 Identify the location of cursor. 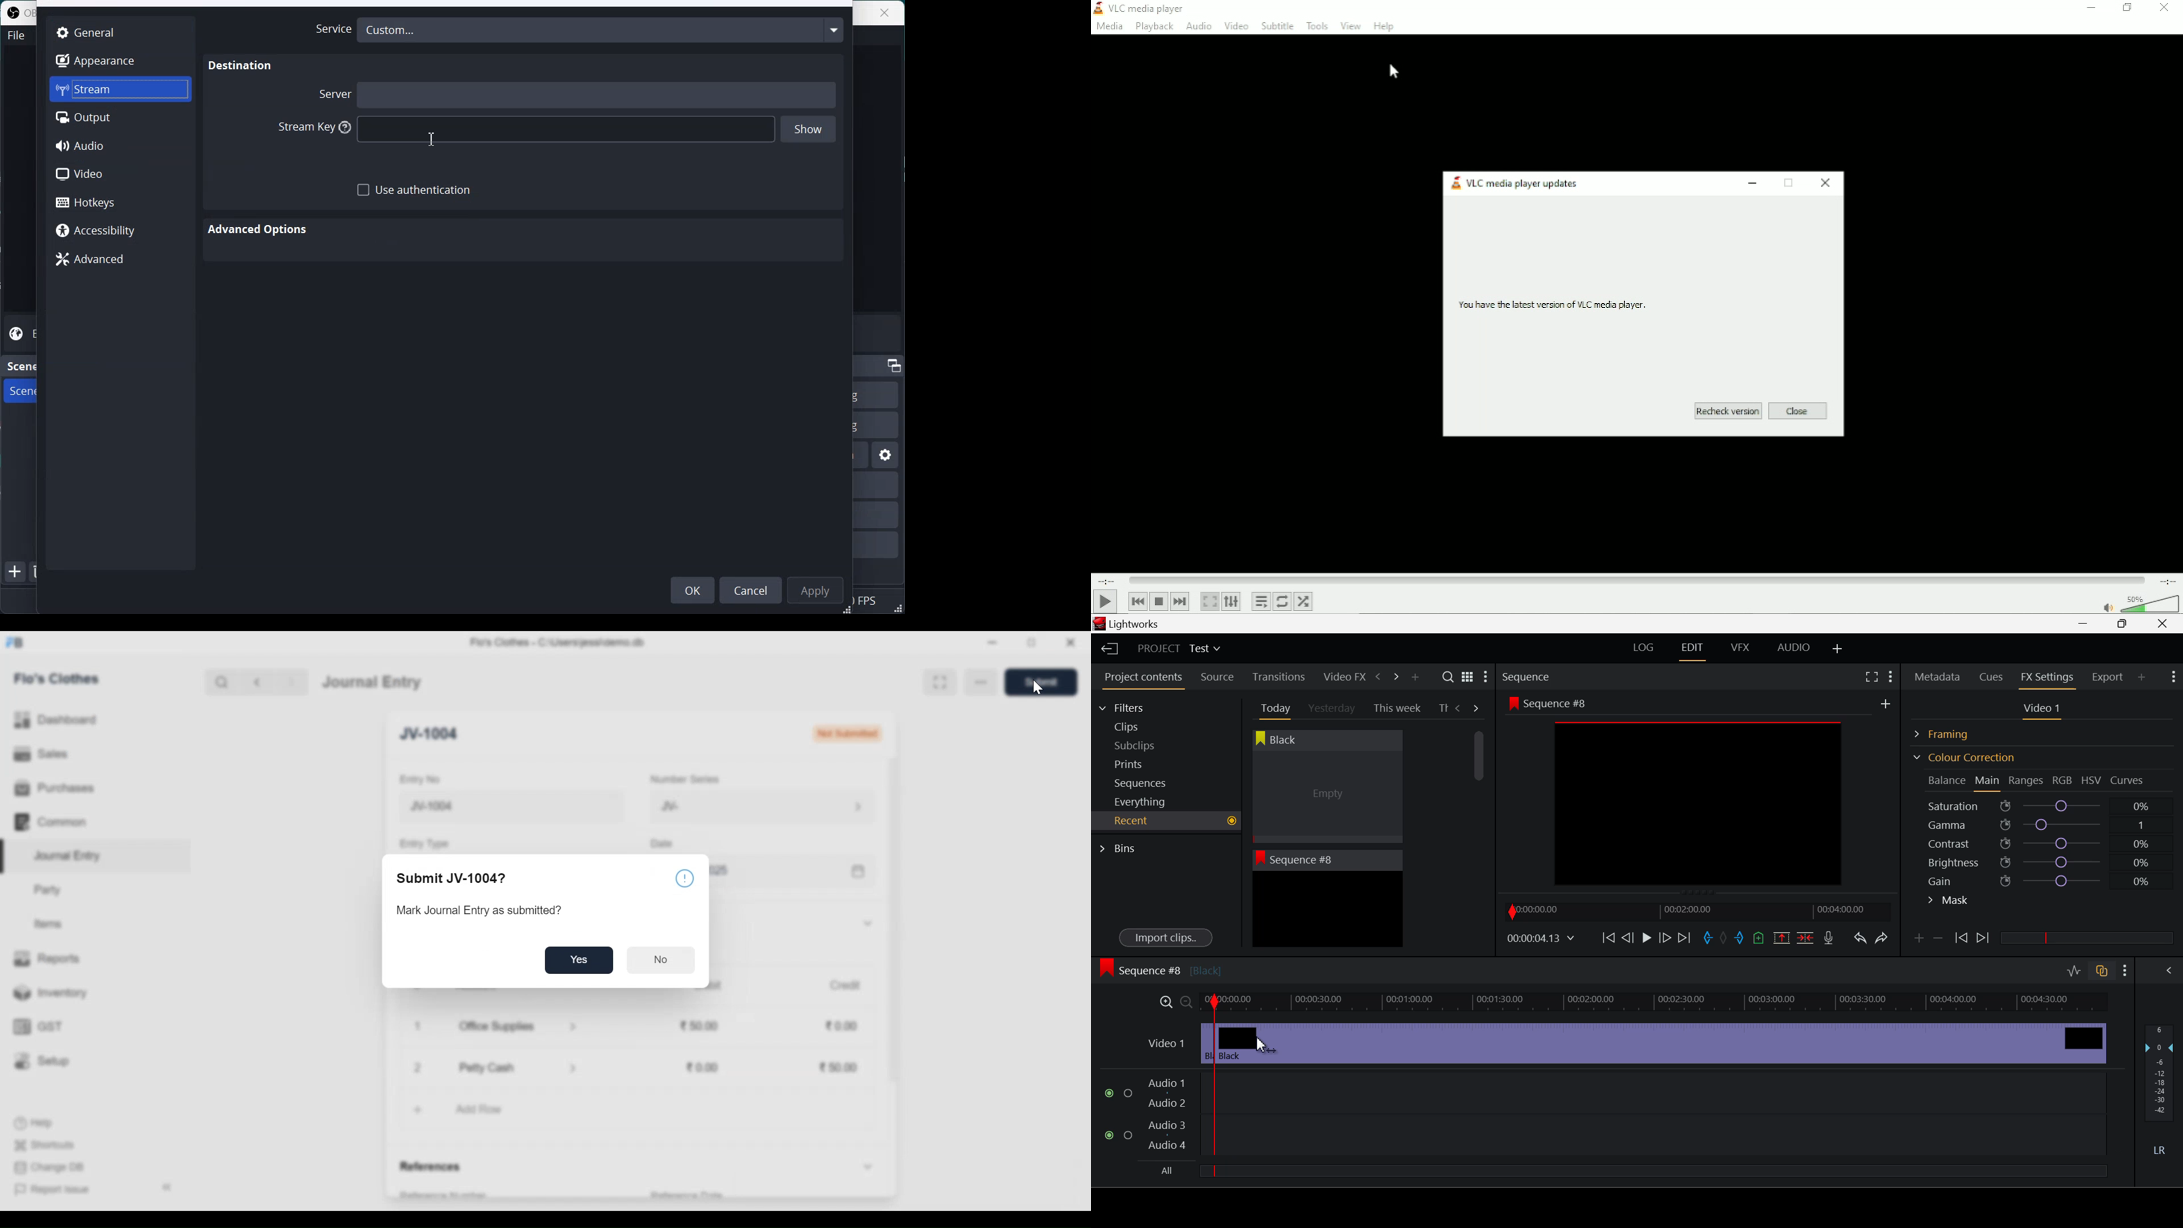
(432, 137).